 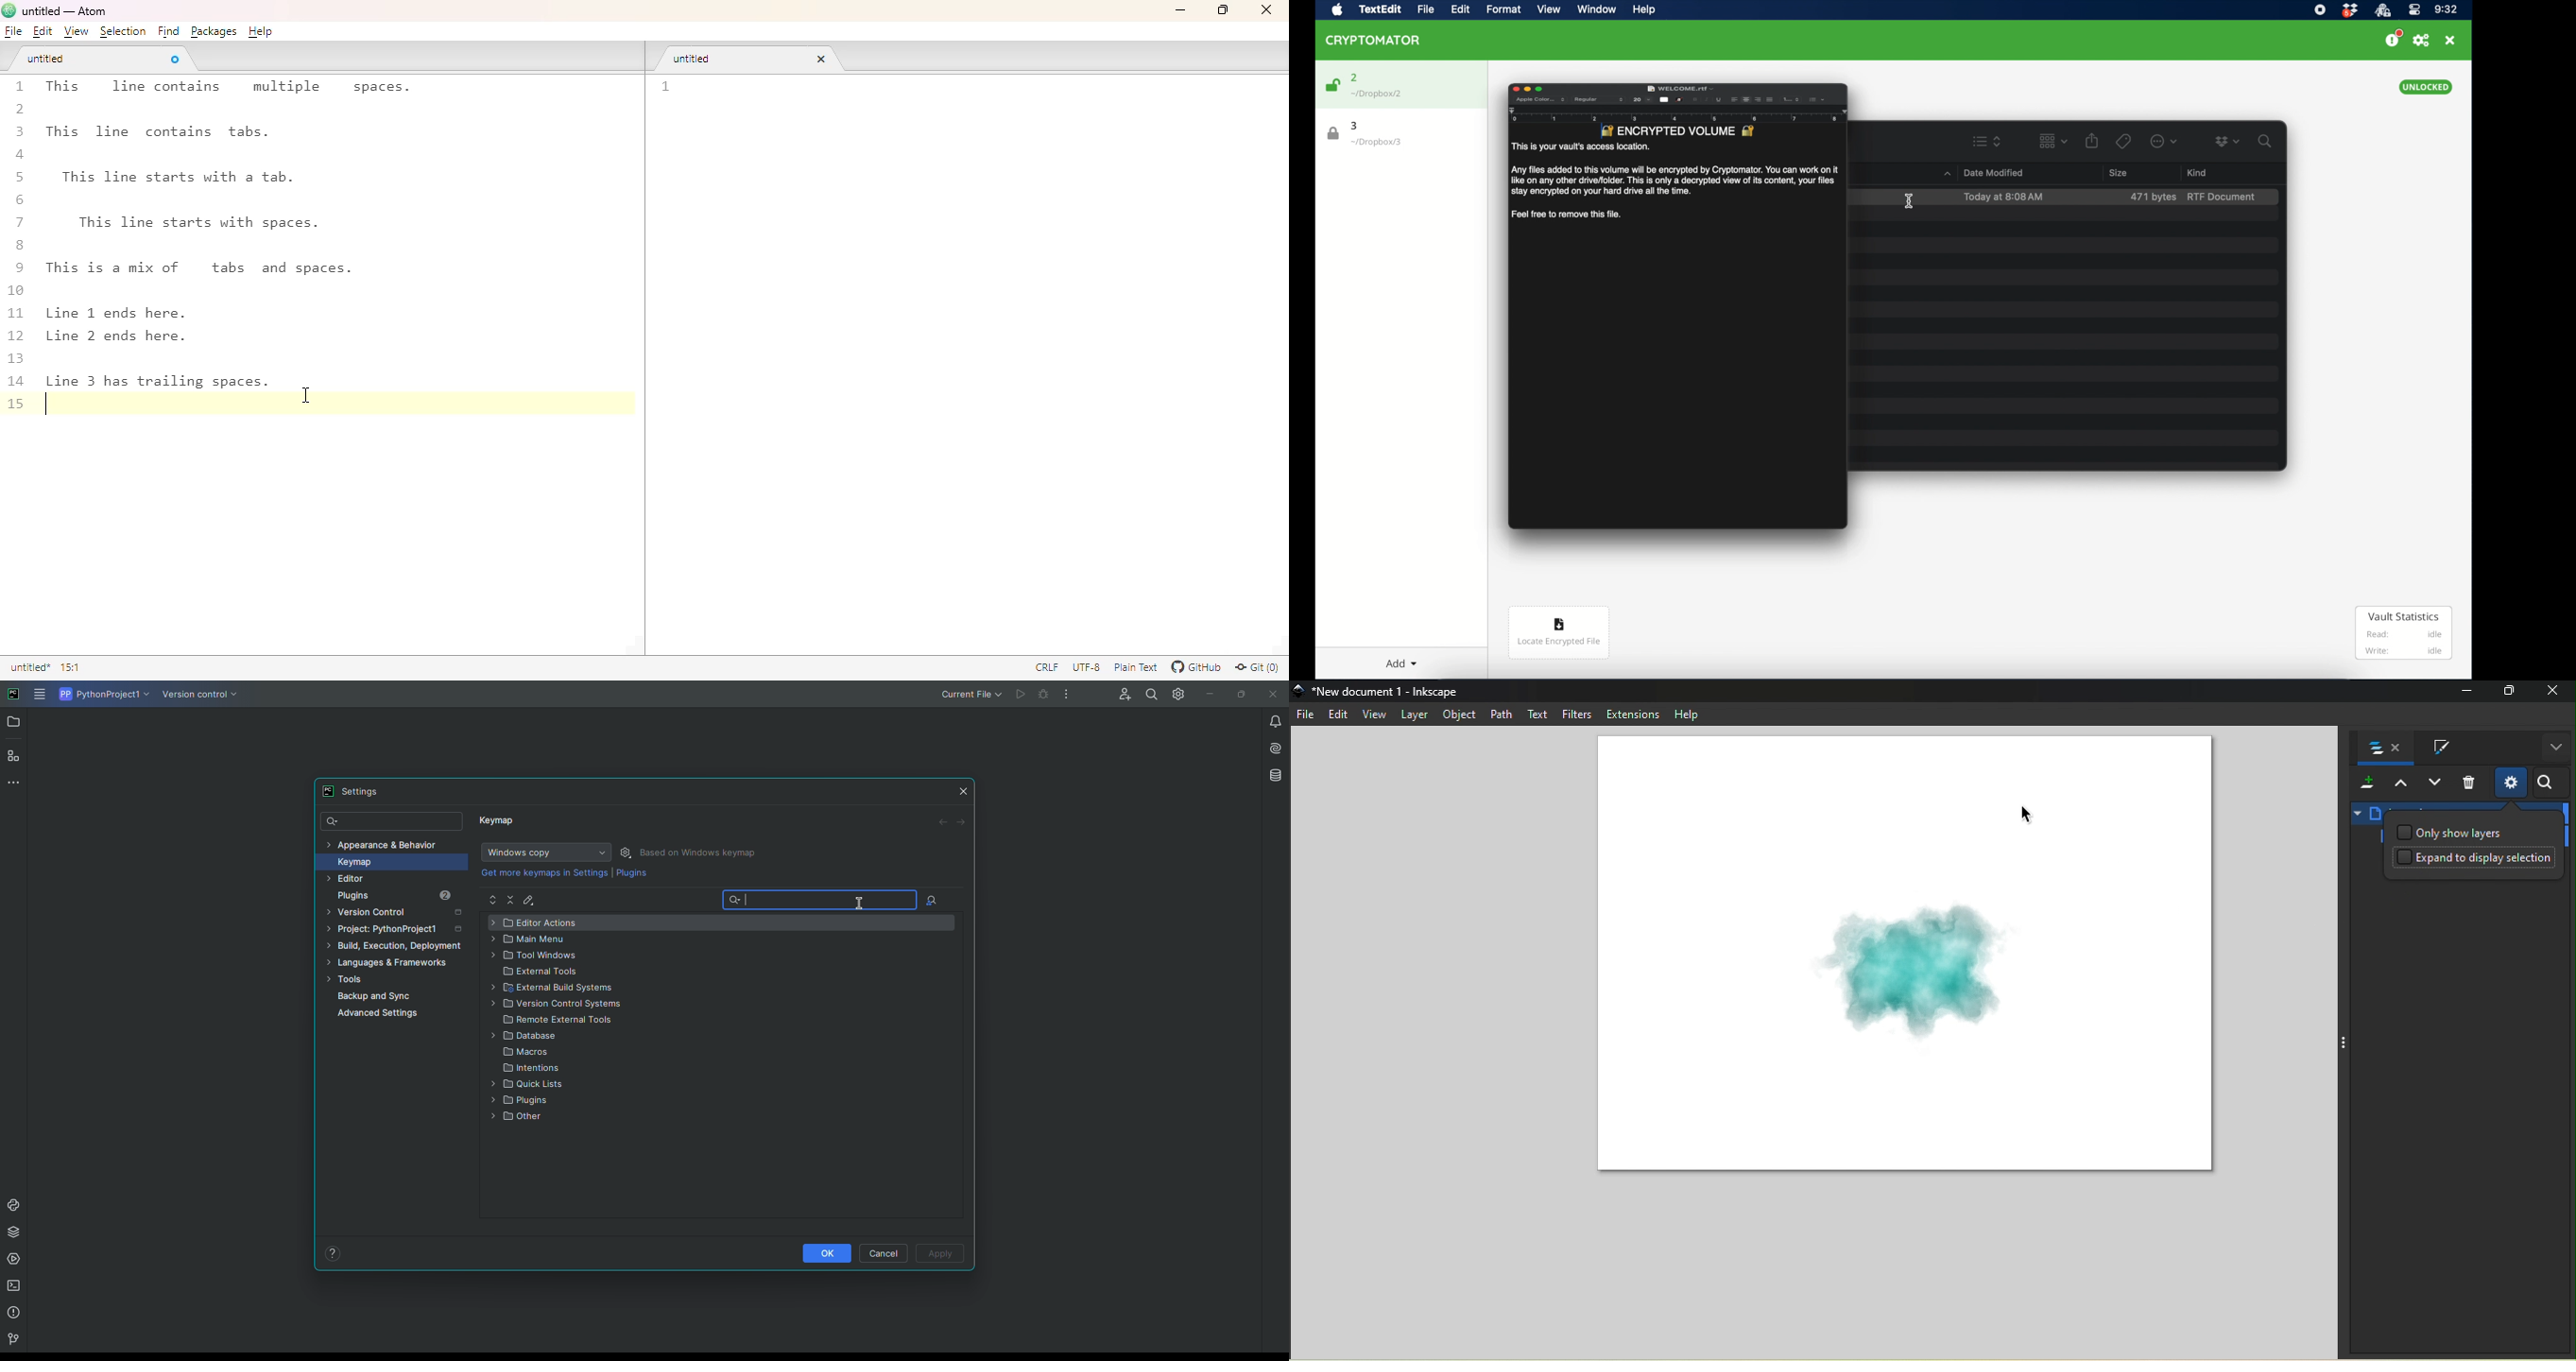 What do you see at coordinates (2399, 784) in the screenshot?
I see `Raise selection one step` at bounding box center [2399, 784].